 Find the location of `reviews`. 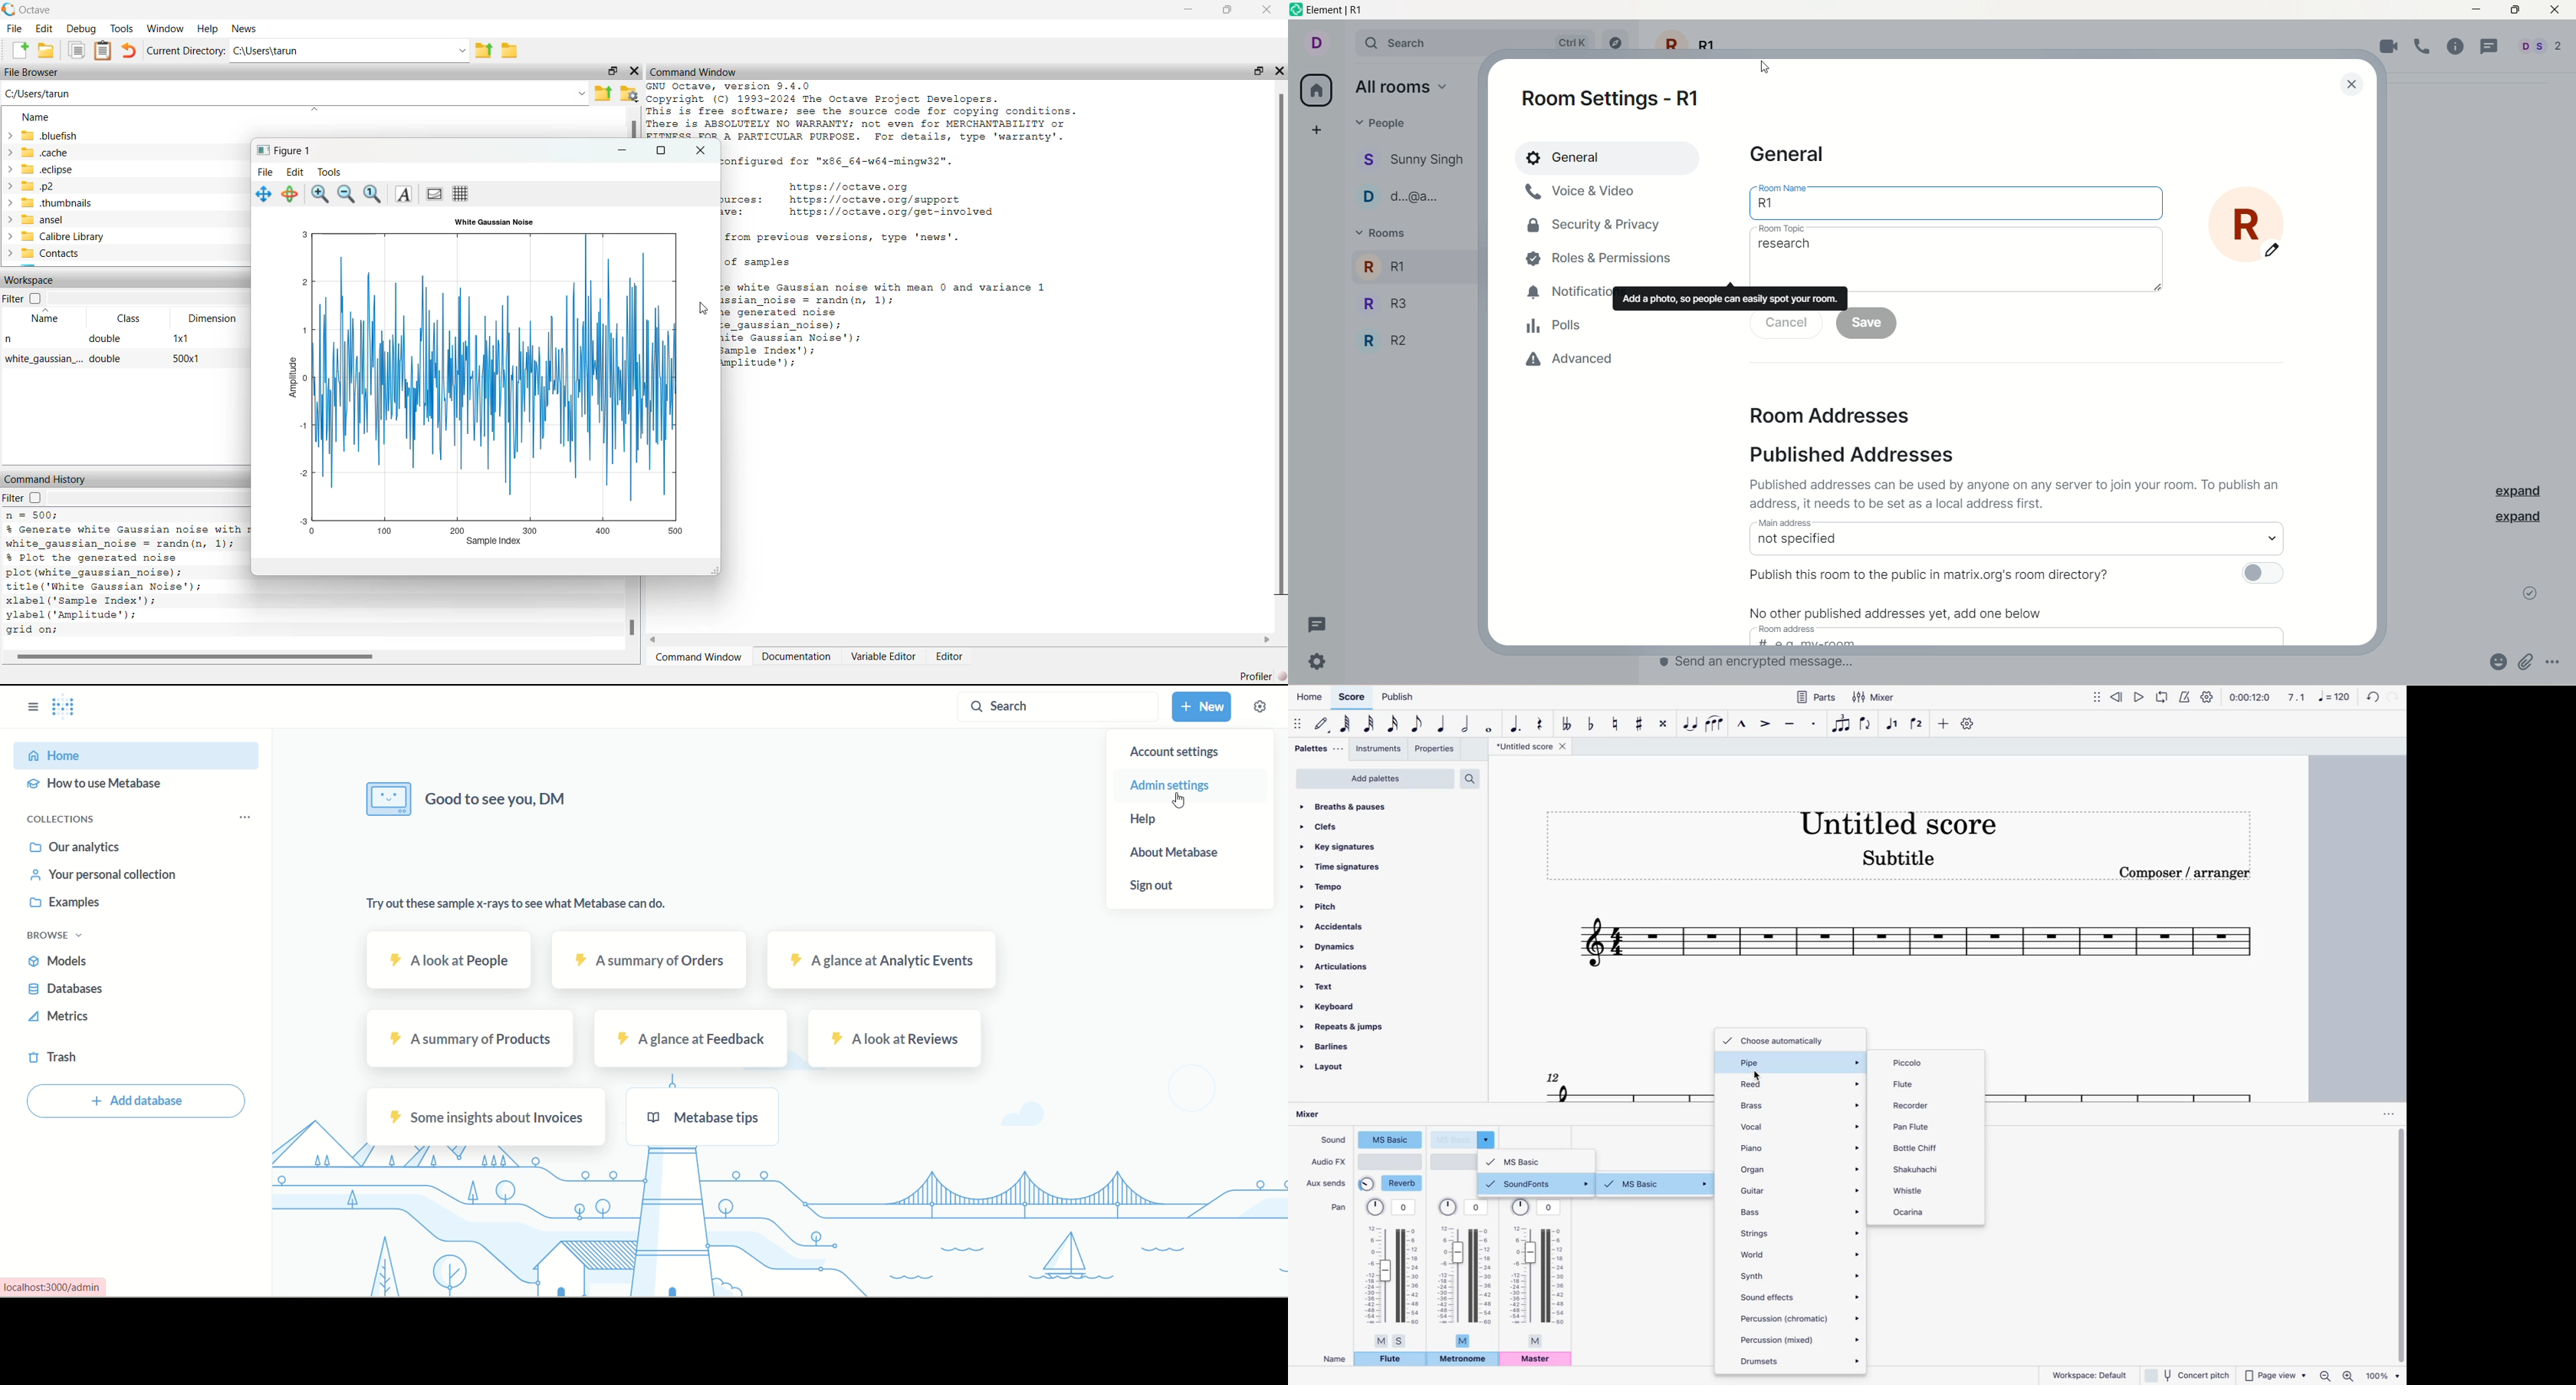

reviews is located at coordinates (892, 1039).